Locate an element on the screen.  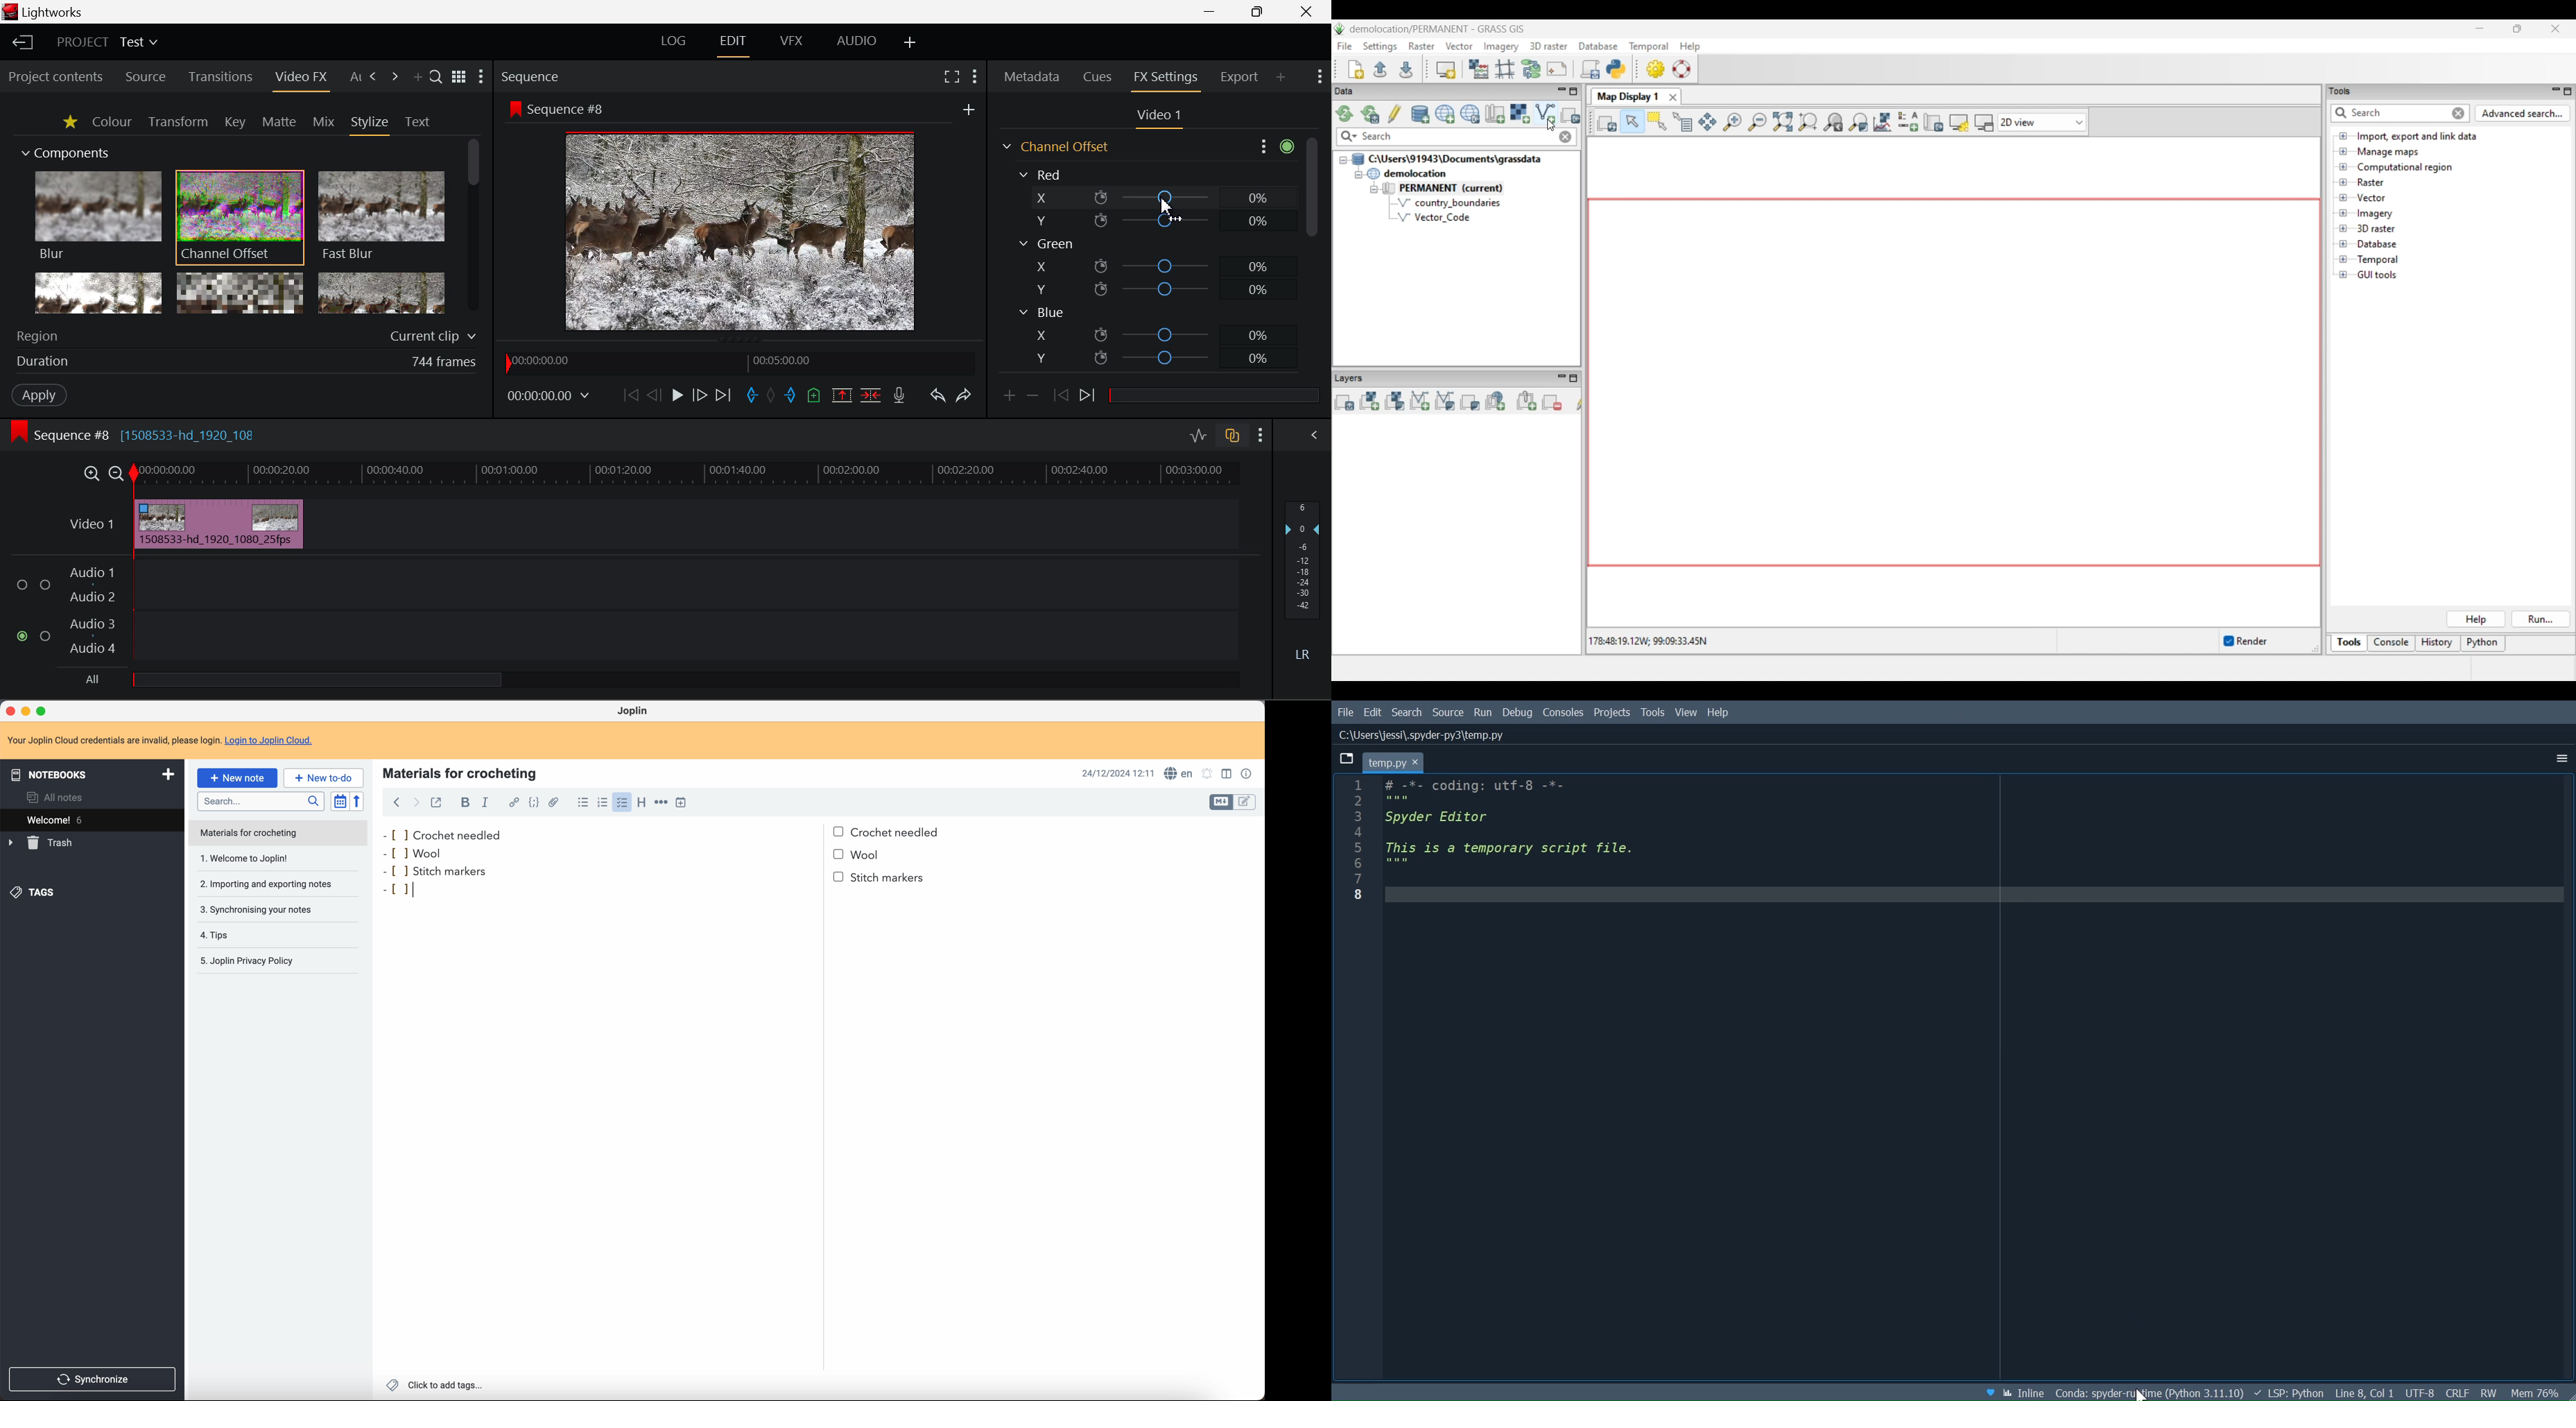
Remove marked Section is located at coordinates (845, 396).